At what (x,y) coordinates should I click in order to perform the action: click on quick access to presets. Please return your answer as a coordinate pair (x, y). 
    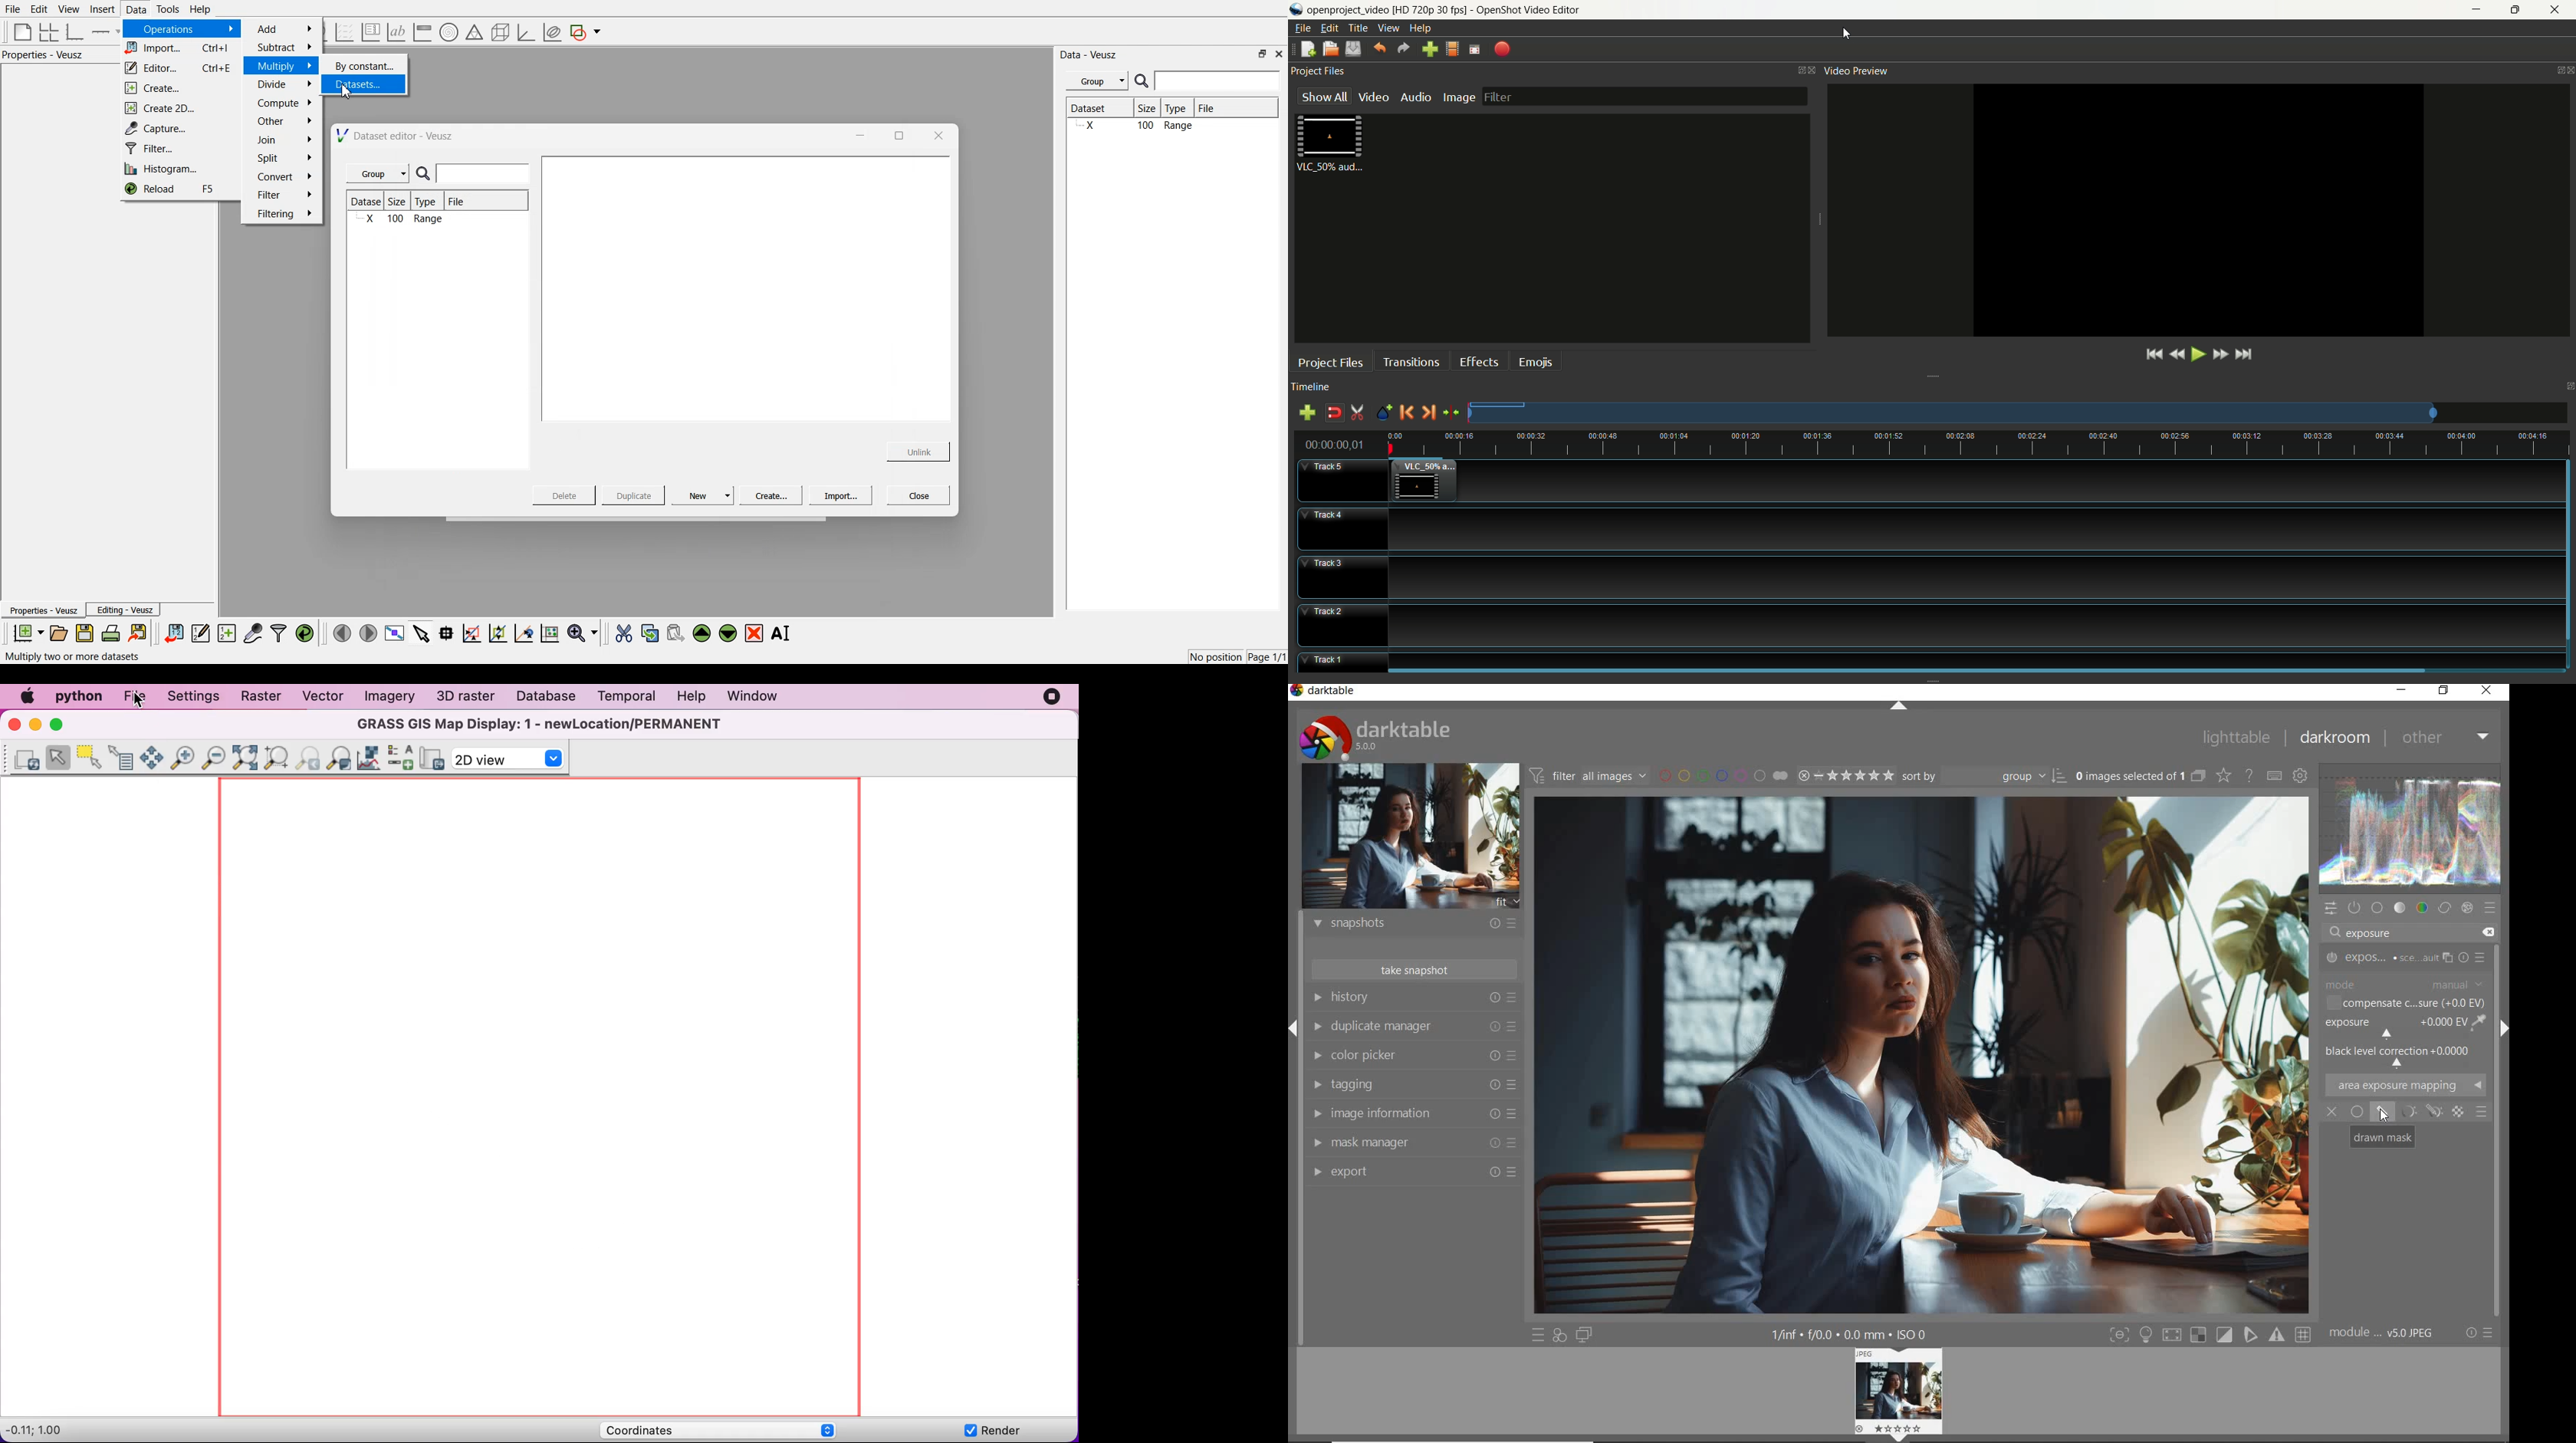
    Looking at the image, I should click on (1539, 1334).